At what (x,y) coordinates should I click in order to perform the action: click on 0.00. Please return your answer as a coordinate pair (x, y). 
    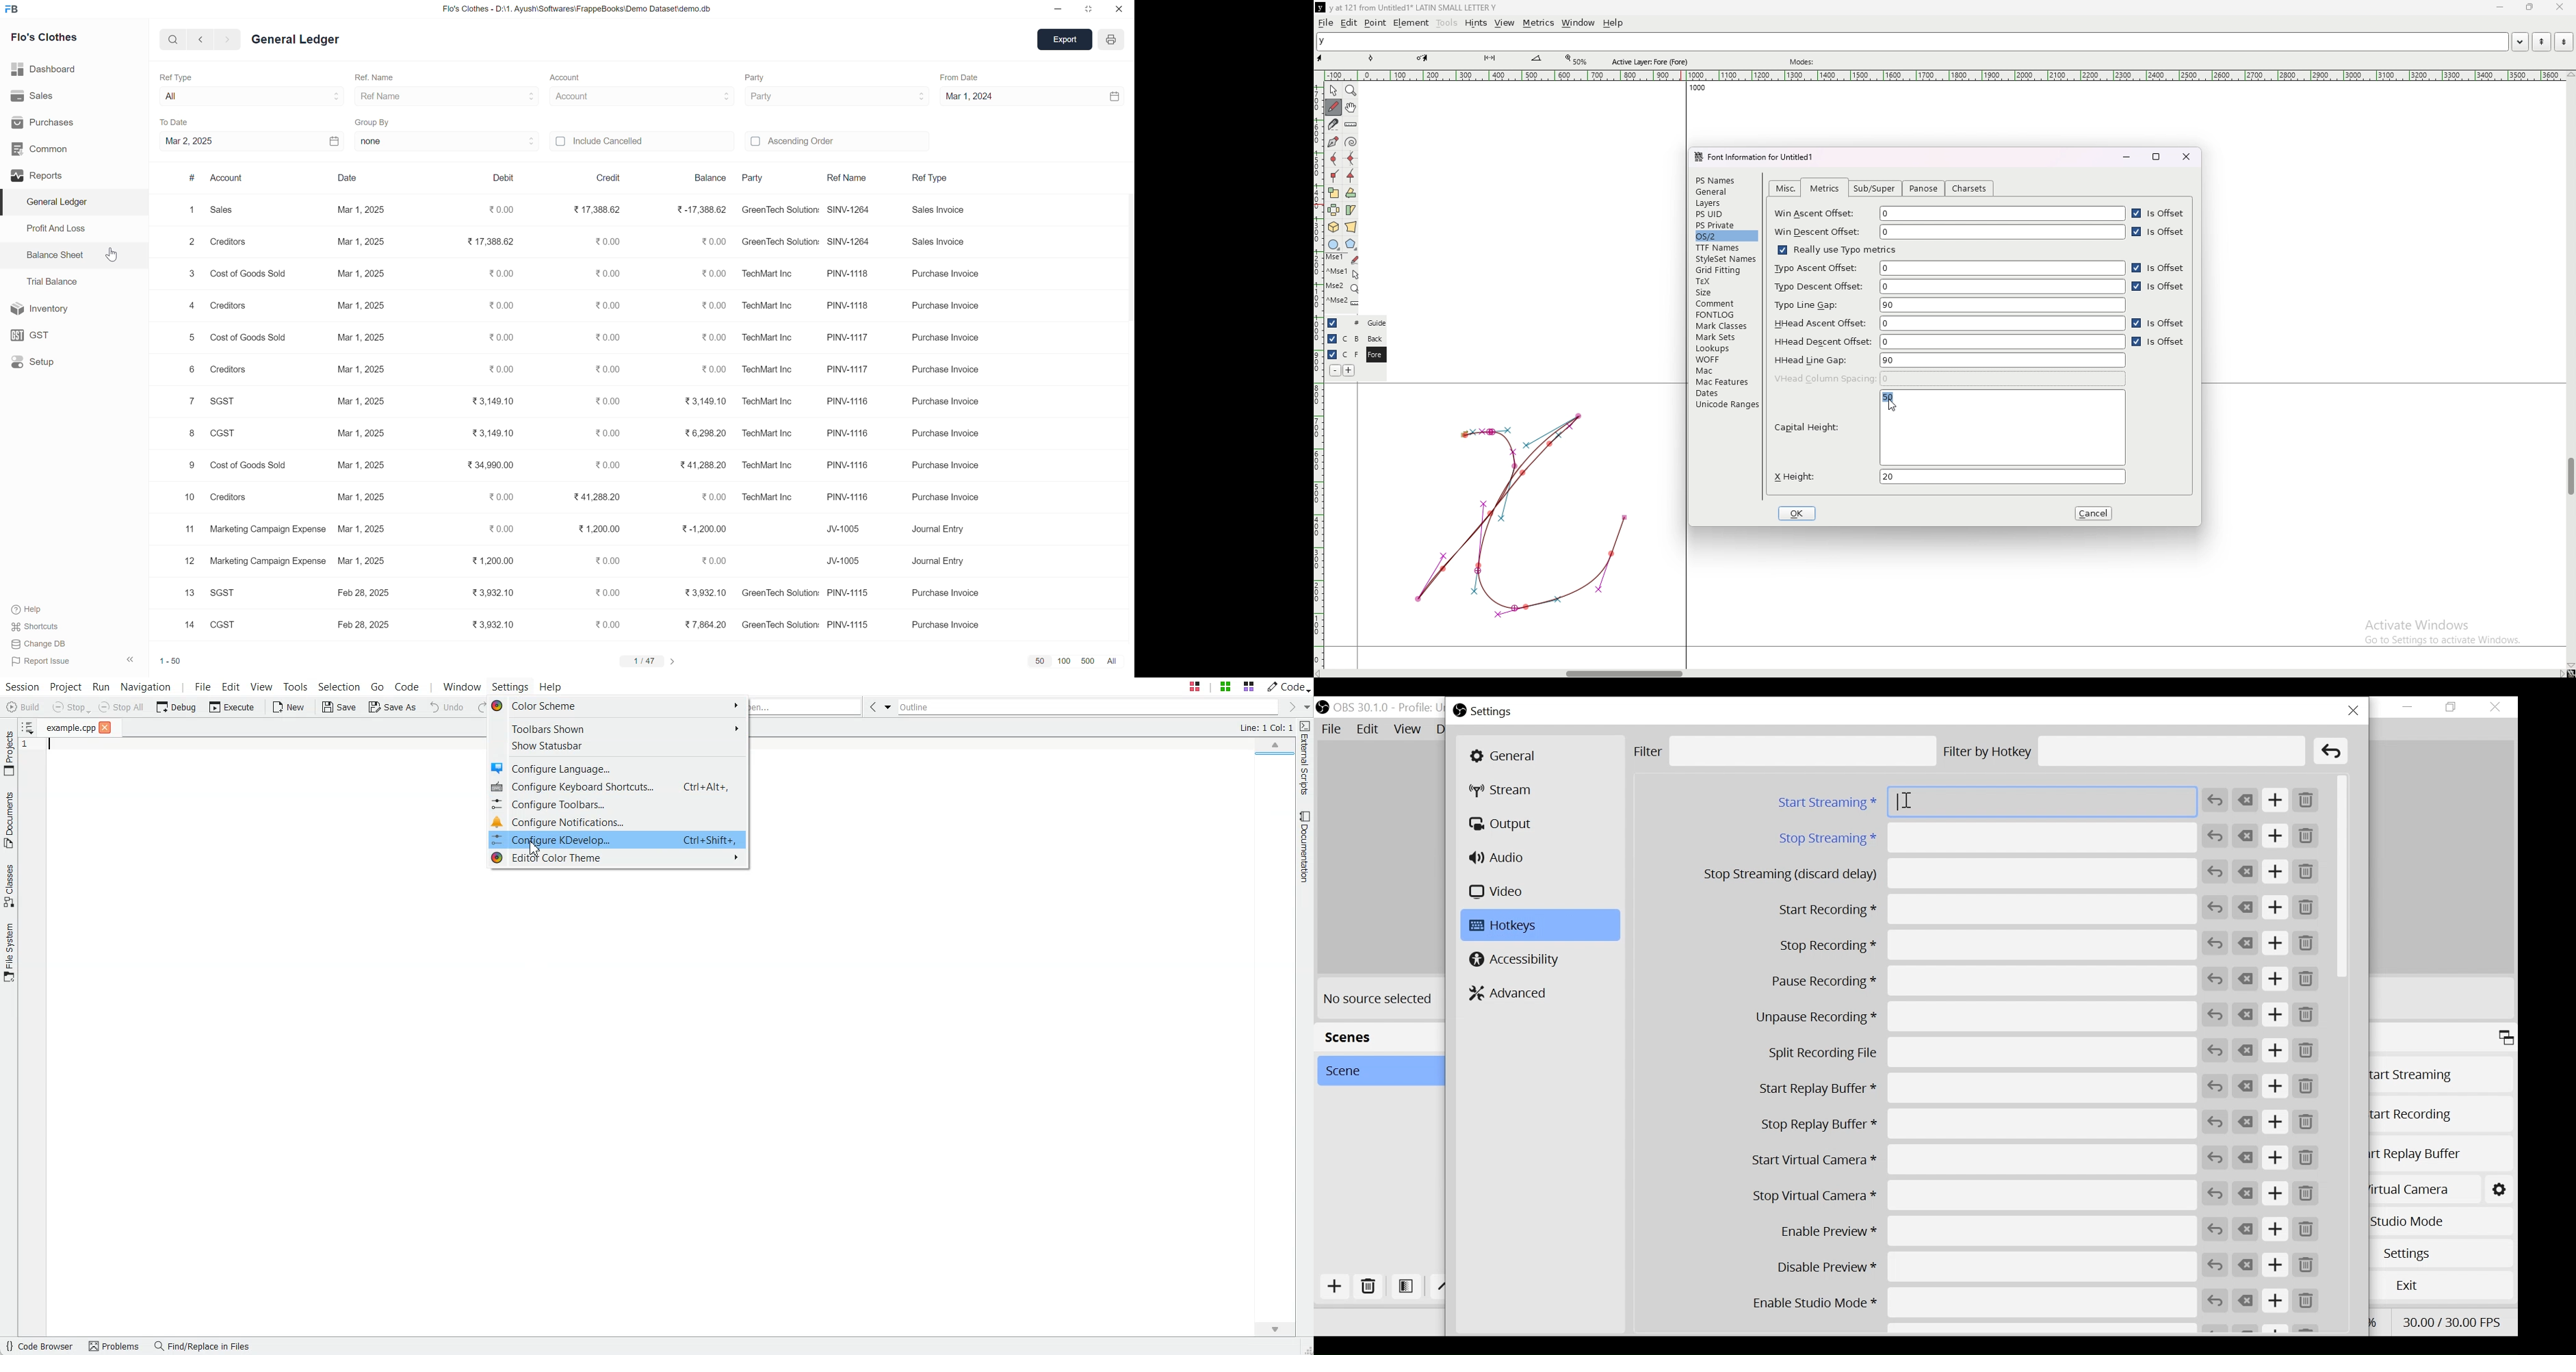
    Looking at the image, I should click on (709, 366).